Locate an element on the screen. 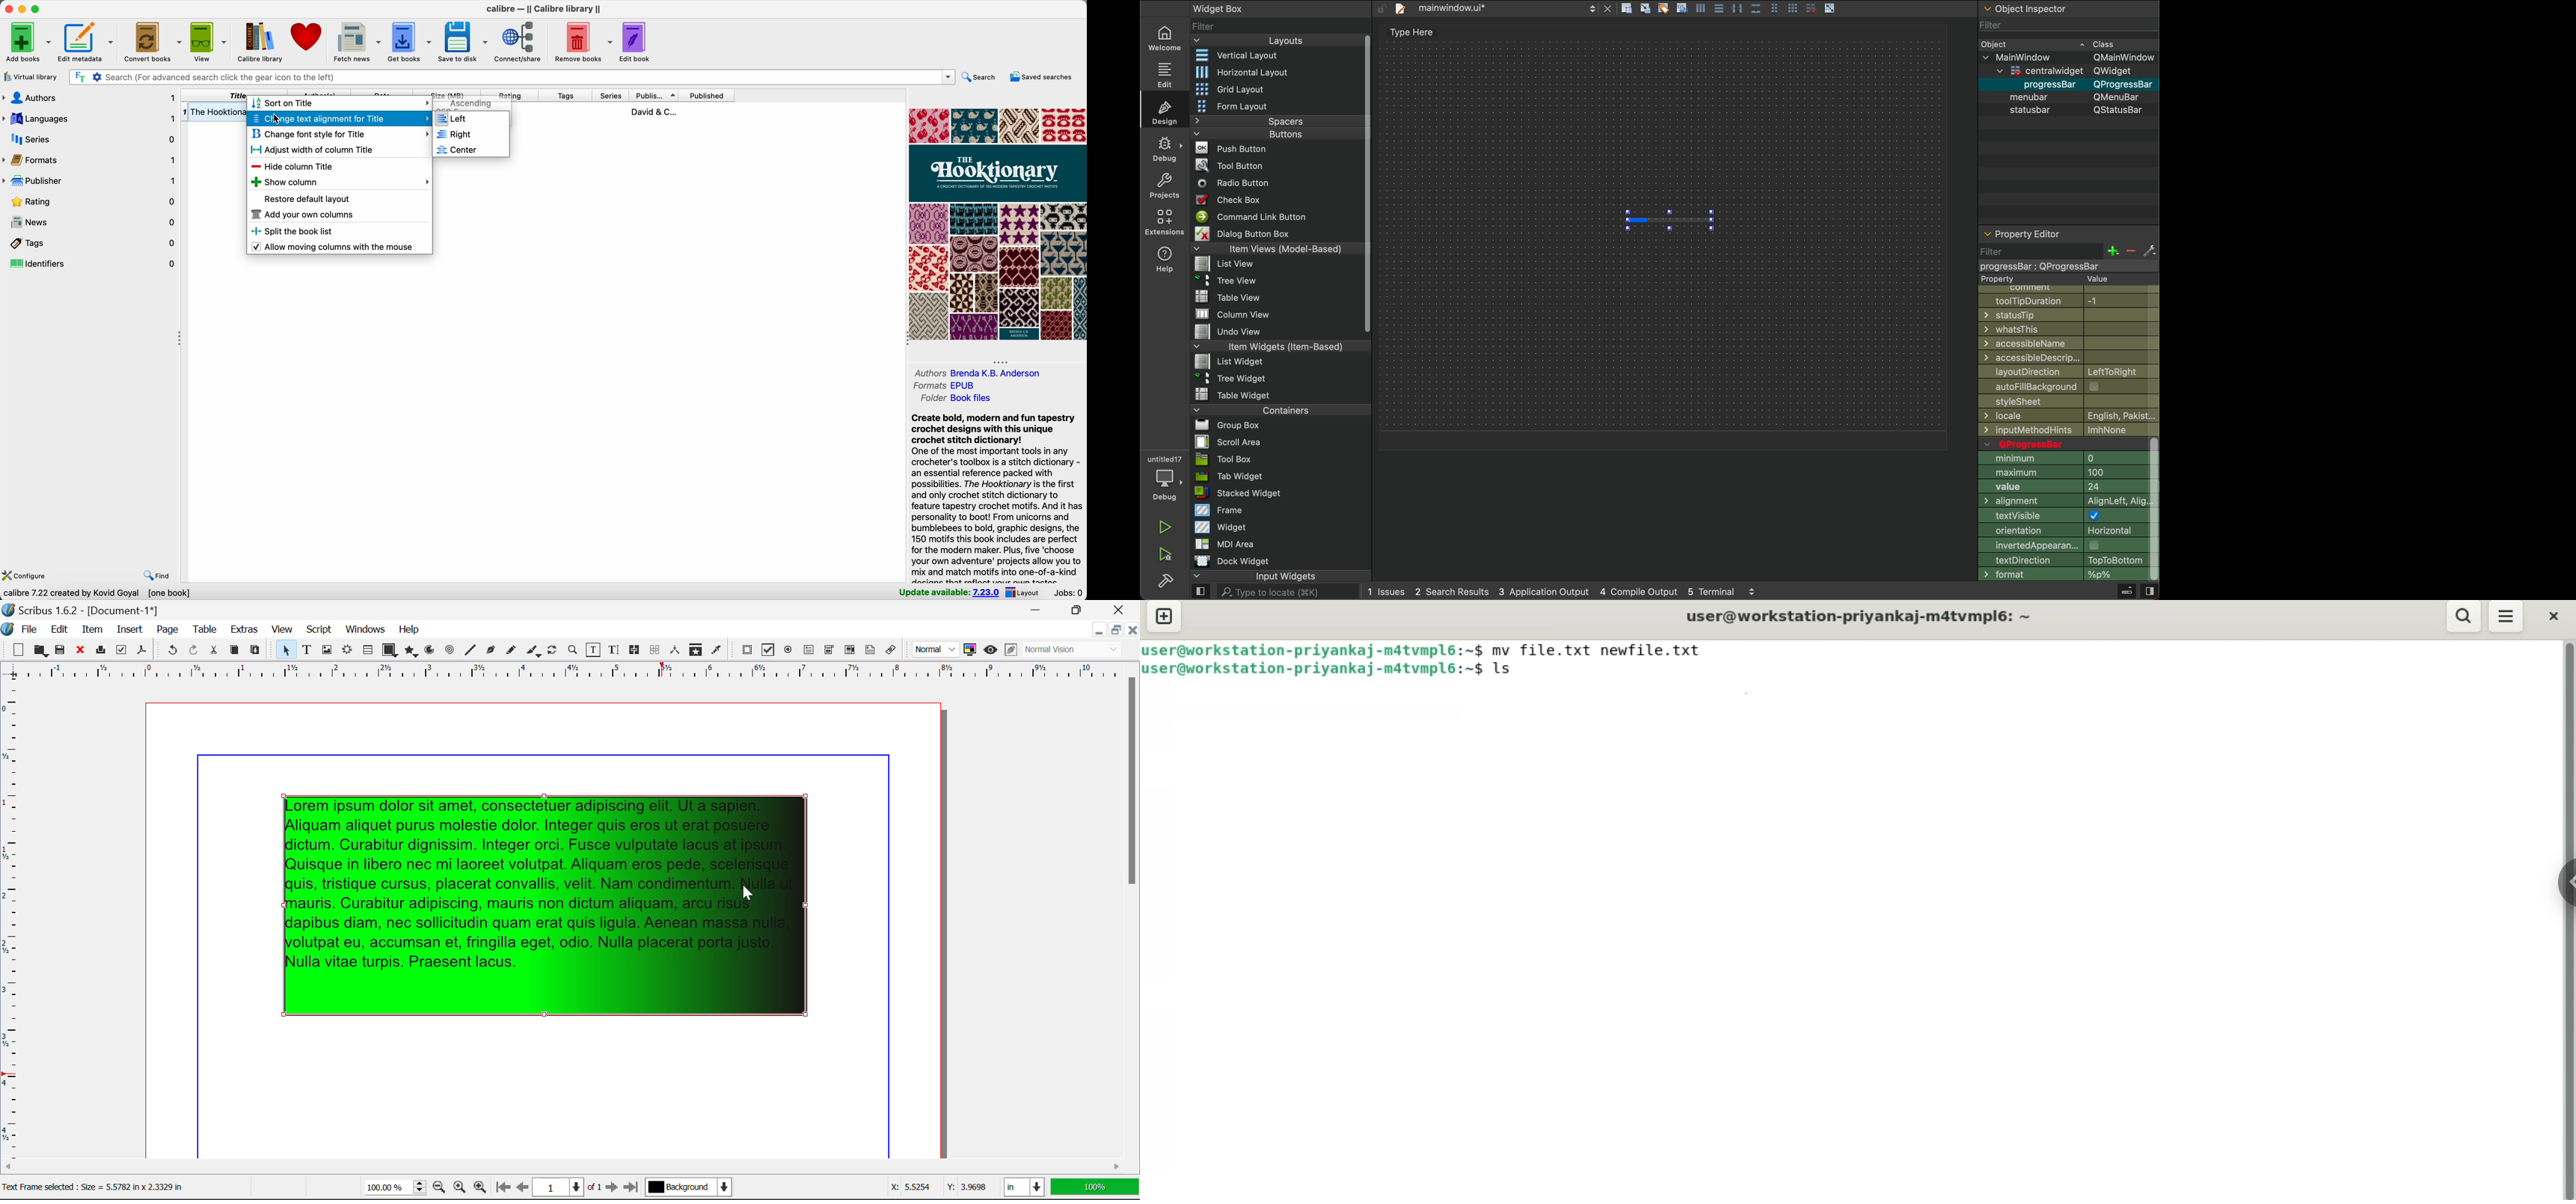 The image size is (2576, 1204). File is located at coordinates (1232, 296).